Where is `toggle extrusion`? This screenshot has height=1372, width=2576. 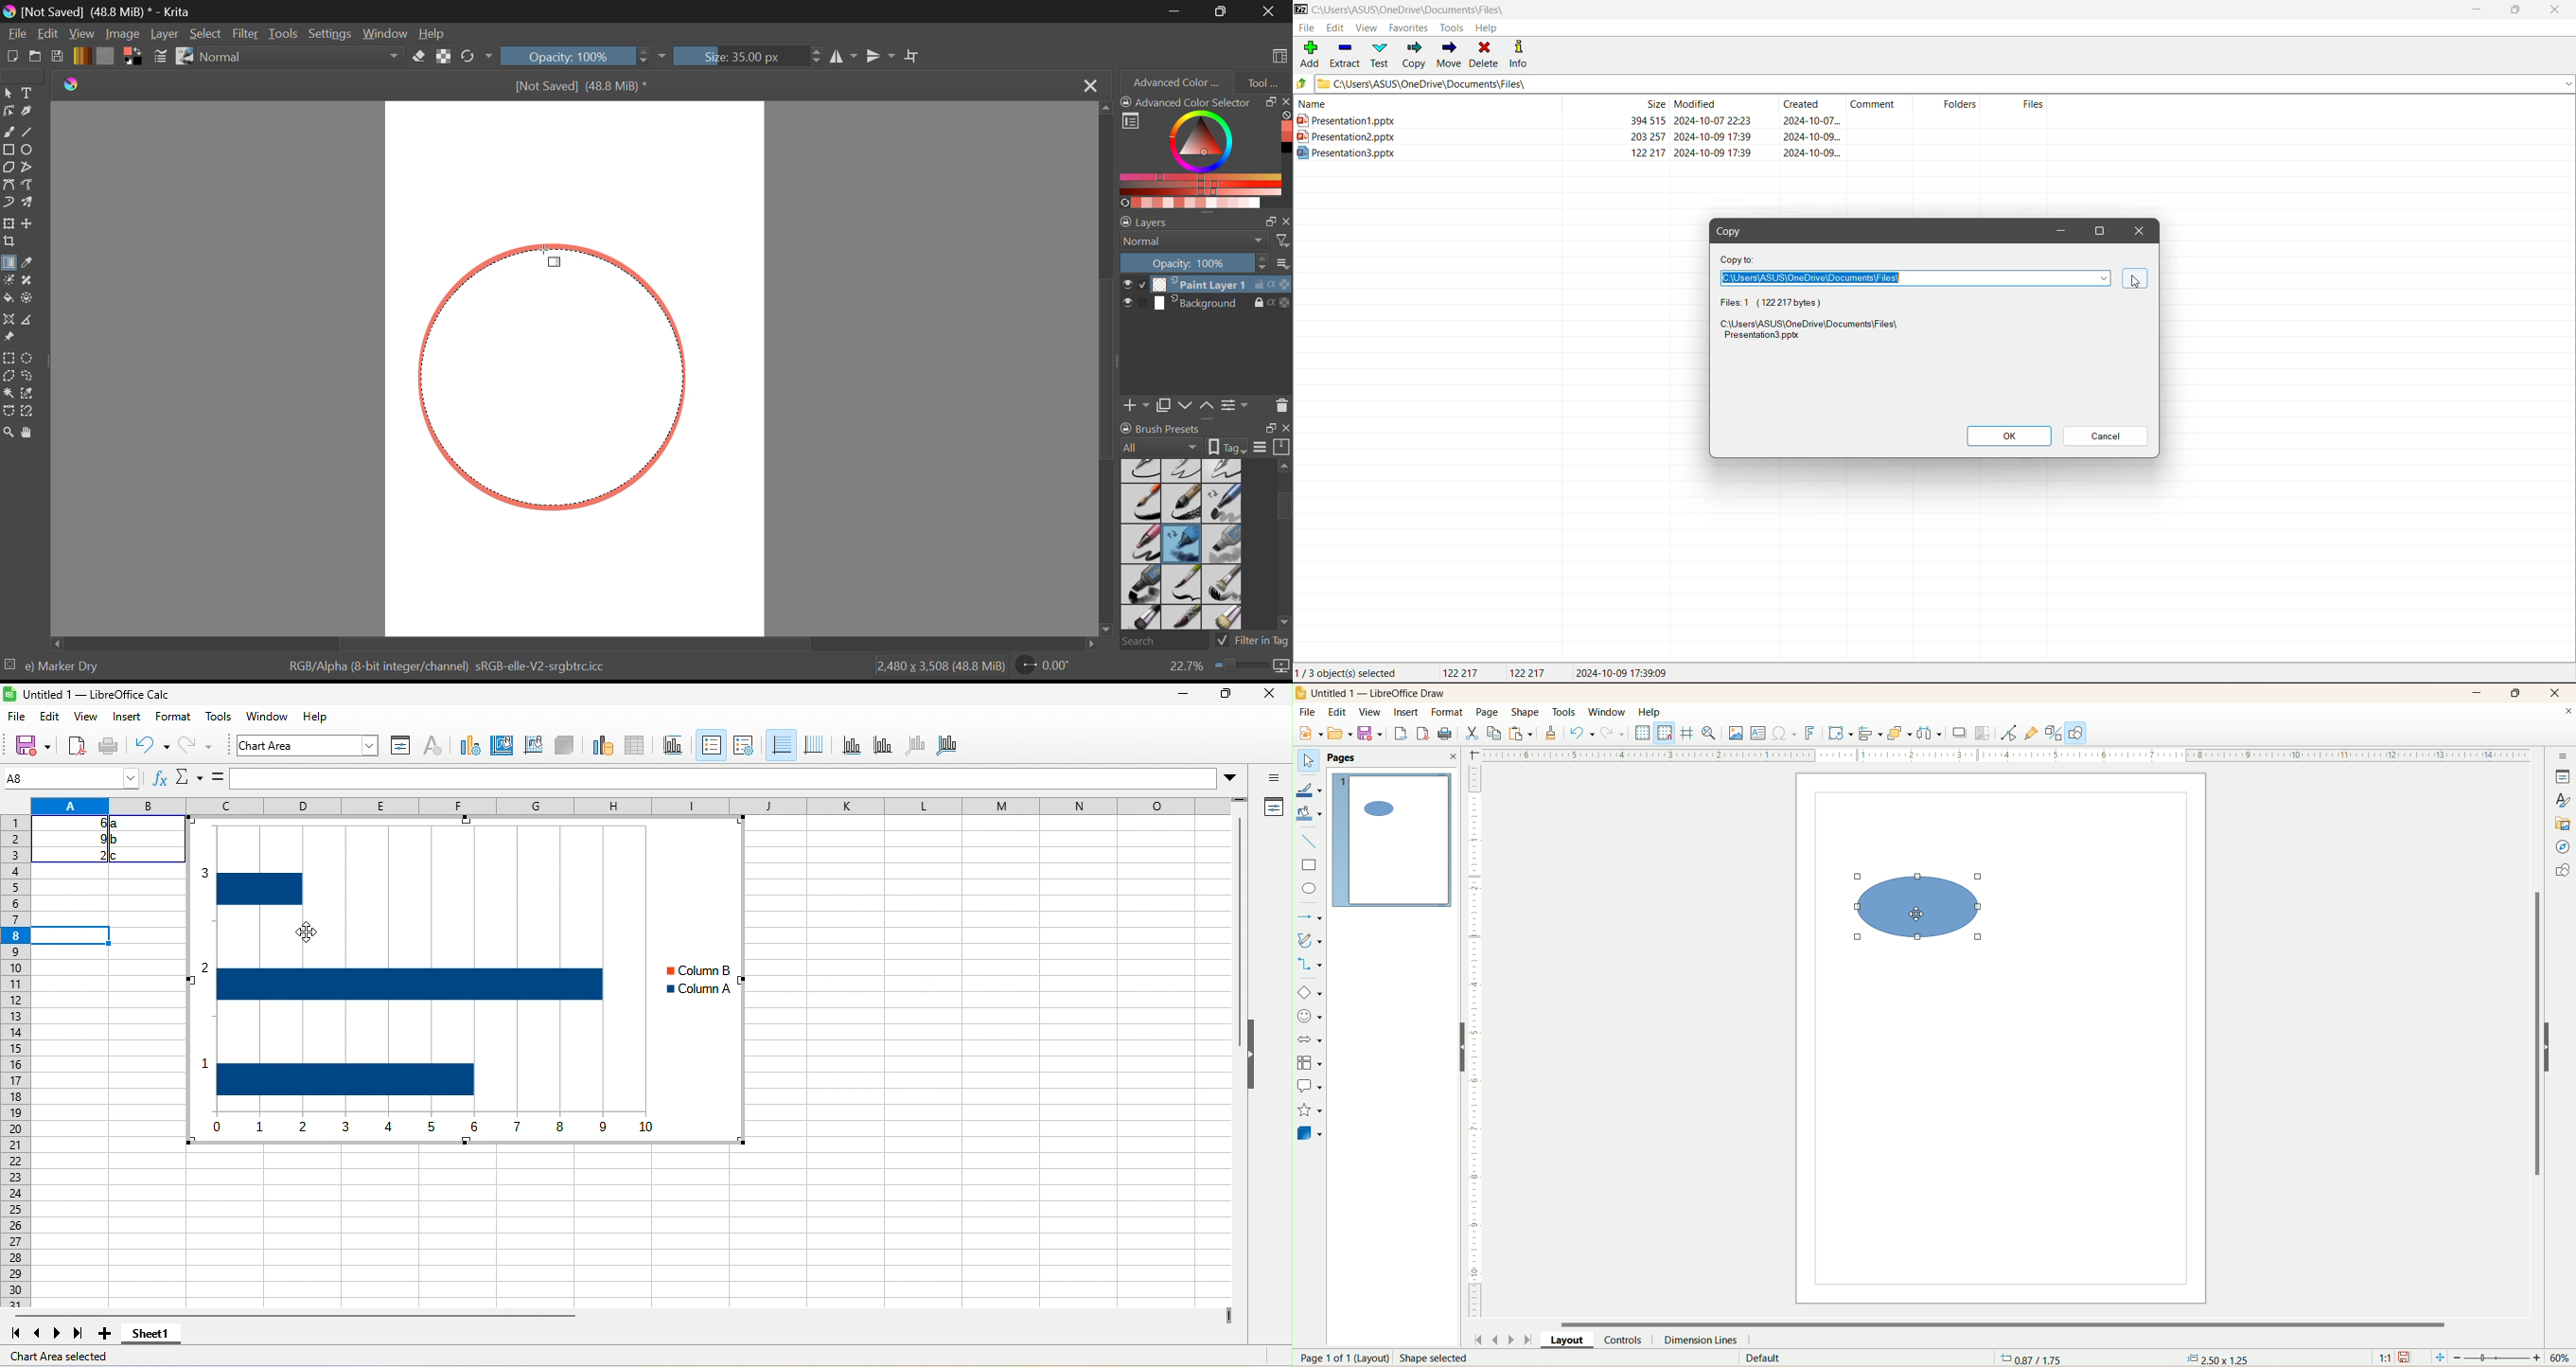
toggle extrusion is located at coordinates (2056, 734).